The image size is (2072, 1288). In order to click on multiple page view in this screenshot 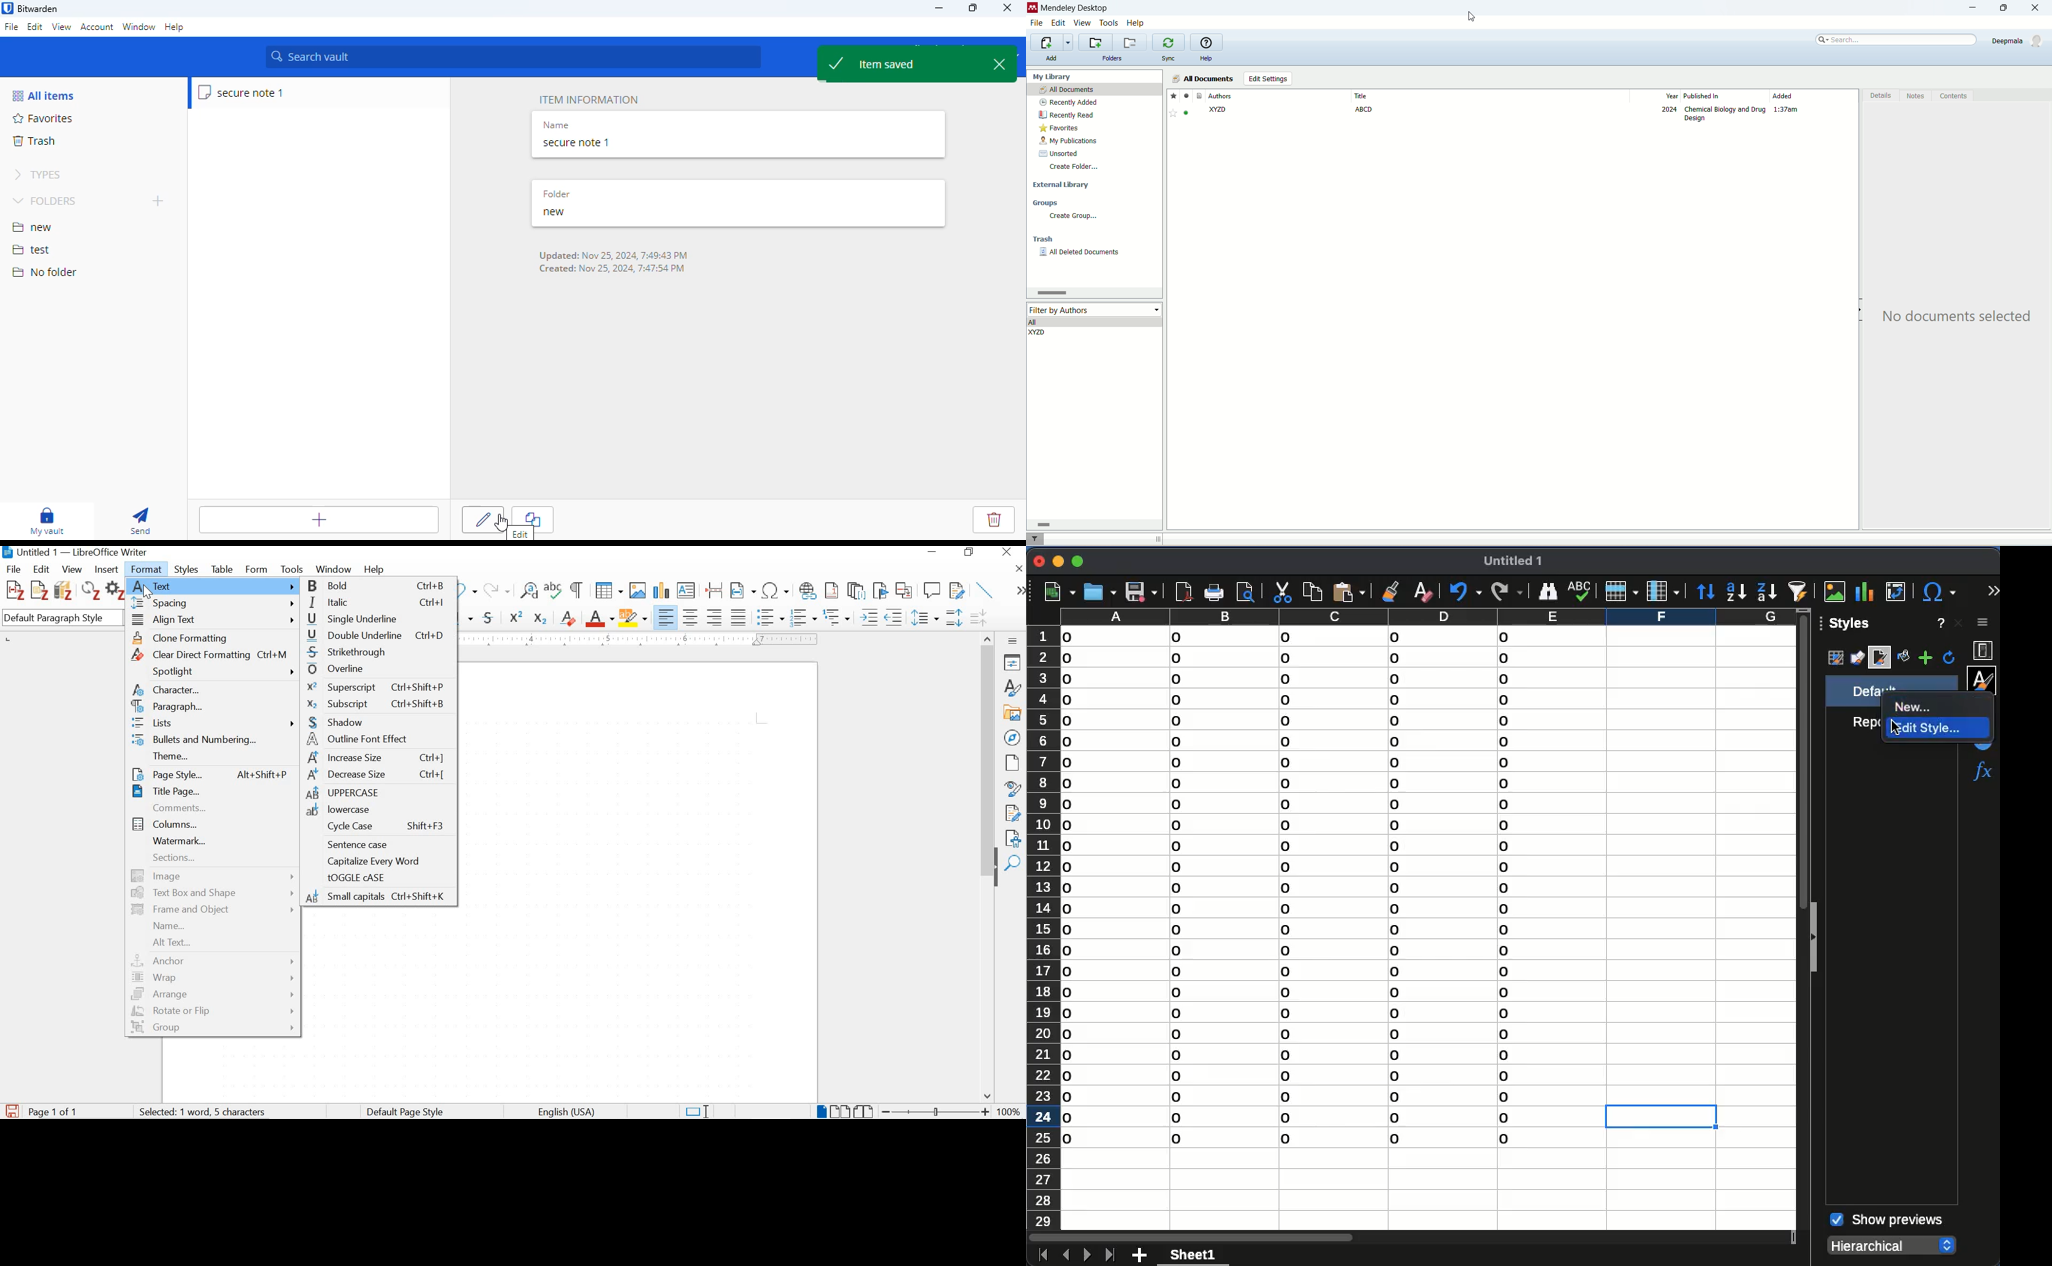, I will do `click(840, 1112)`.